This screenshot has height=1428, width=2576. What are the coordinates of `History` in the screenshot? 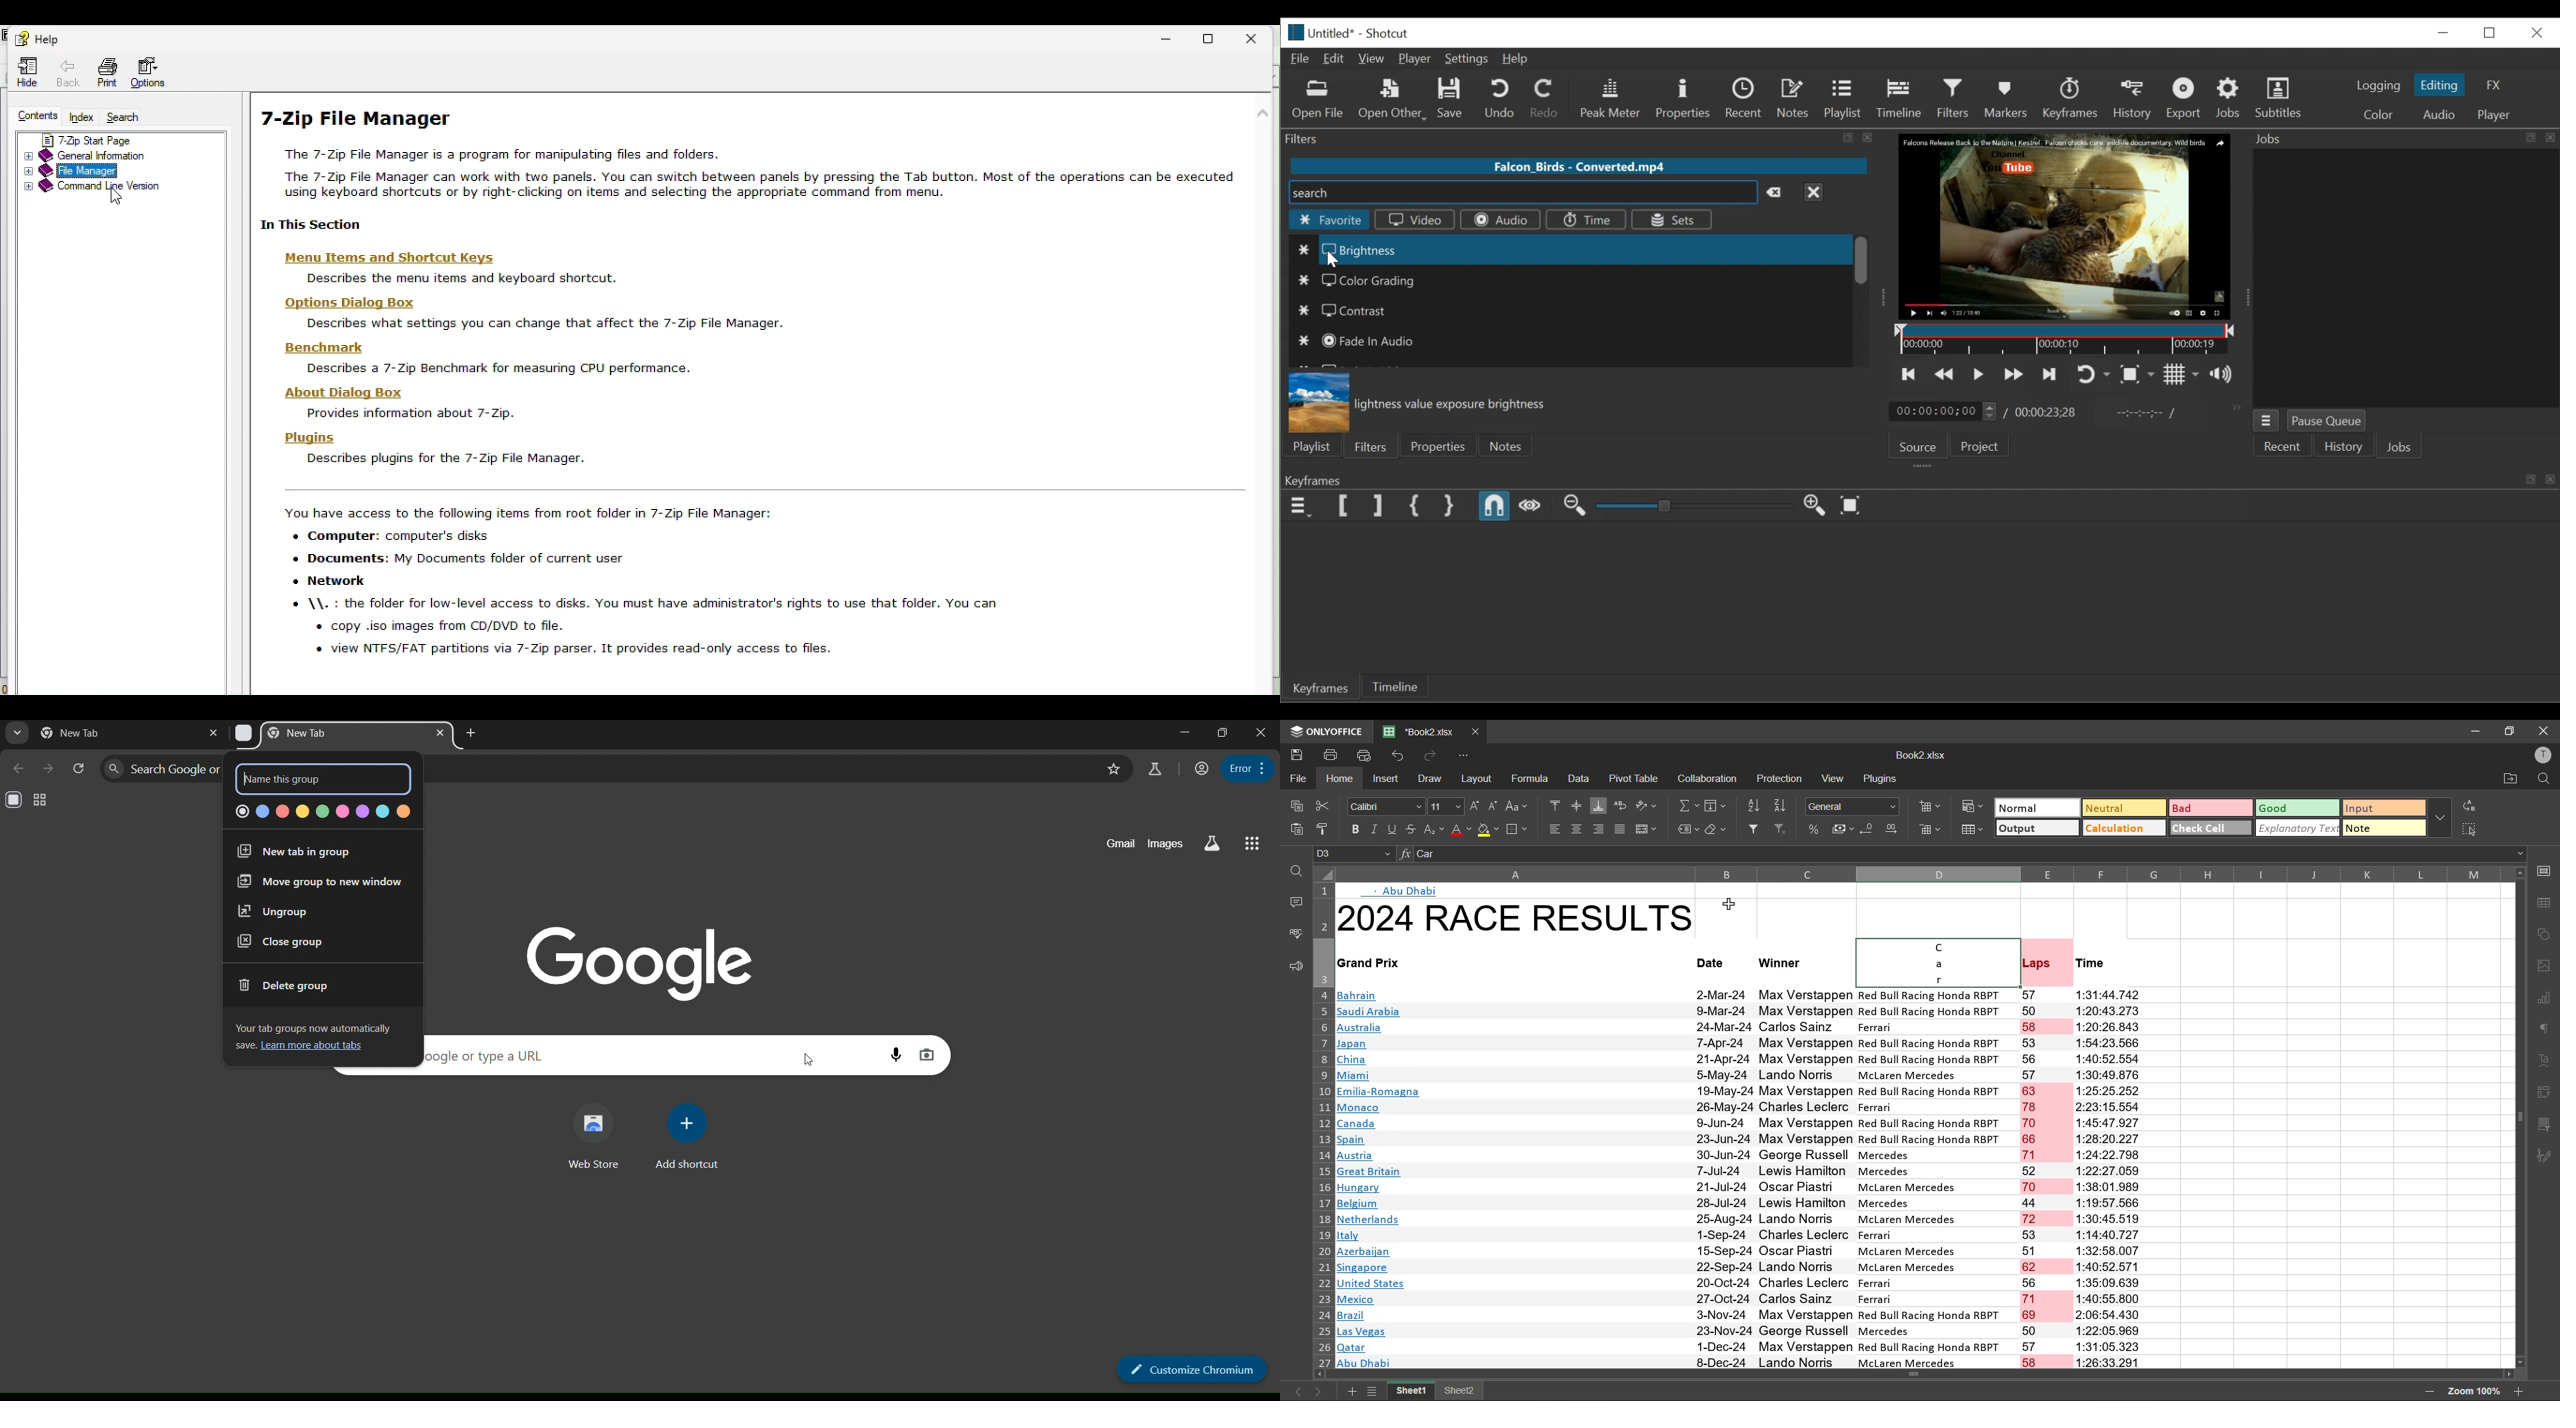 It's located at (2343, 446).